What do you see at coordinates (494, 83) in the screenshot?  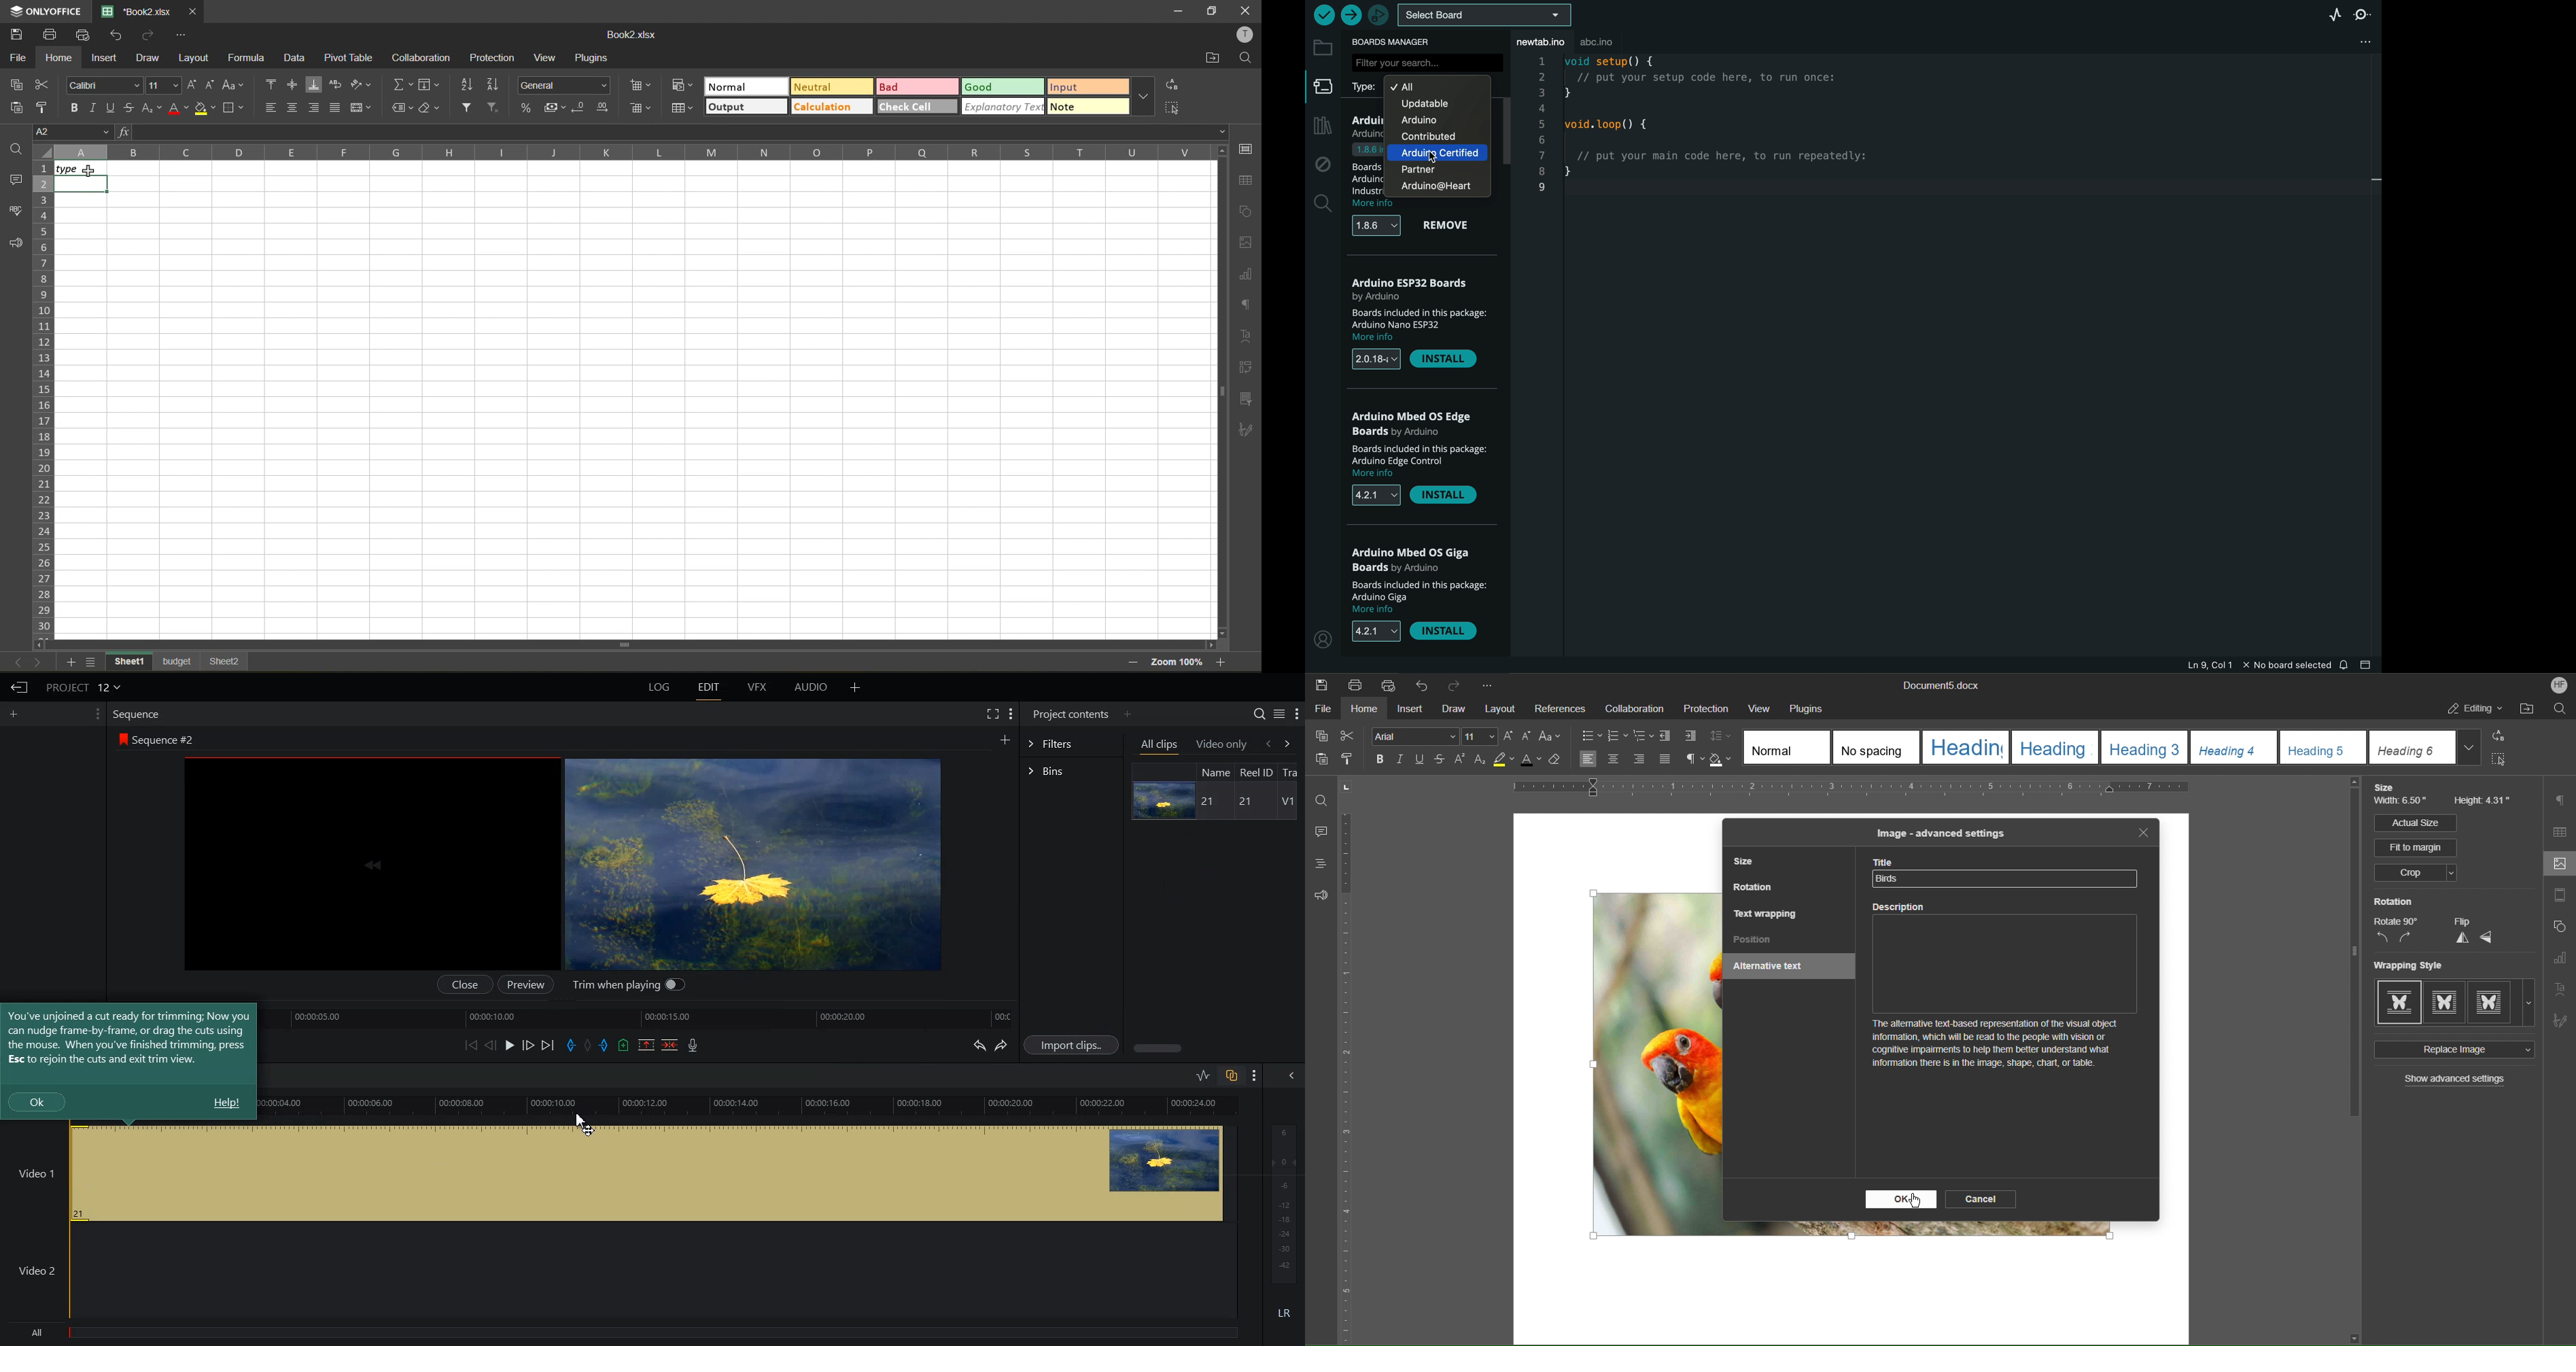 I see `sort descending` at bounding box center [494, 83].